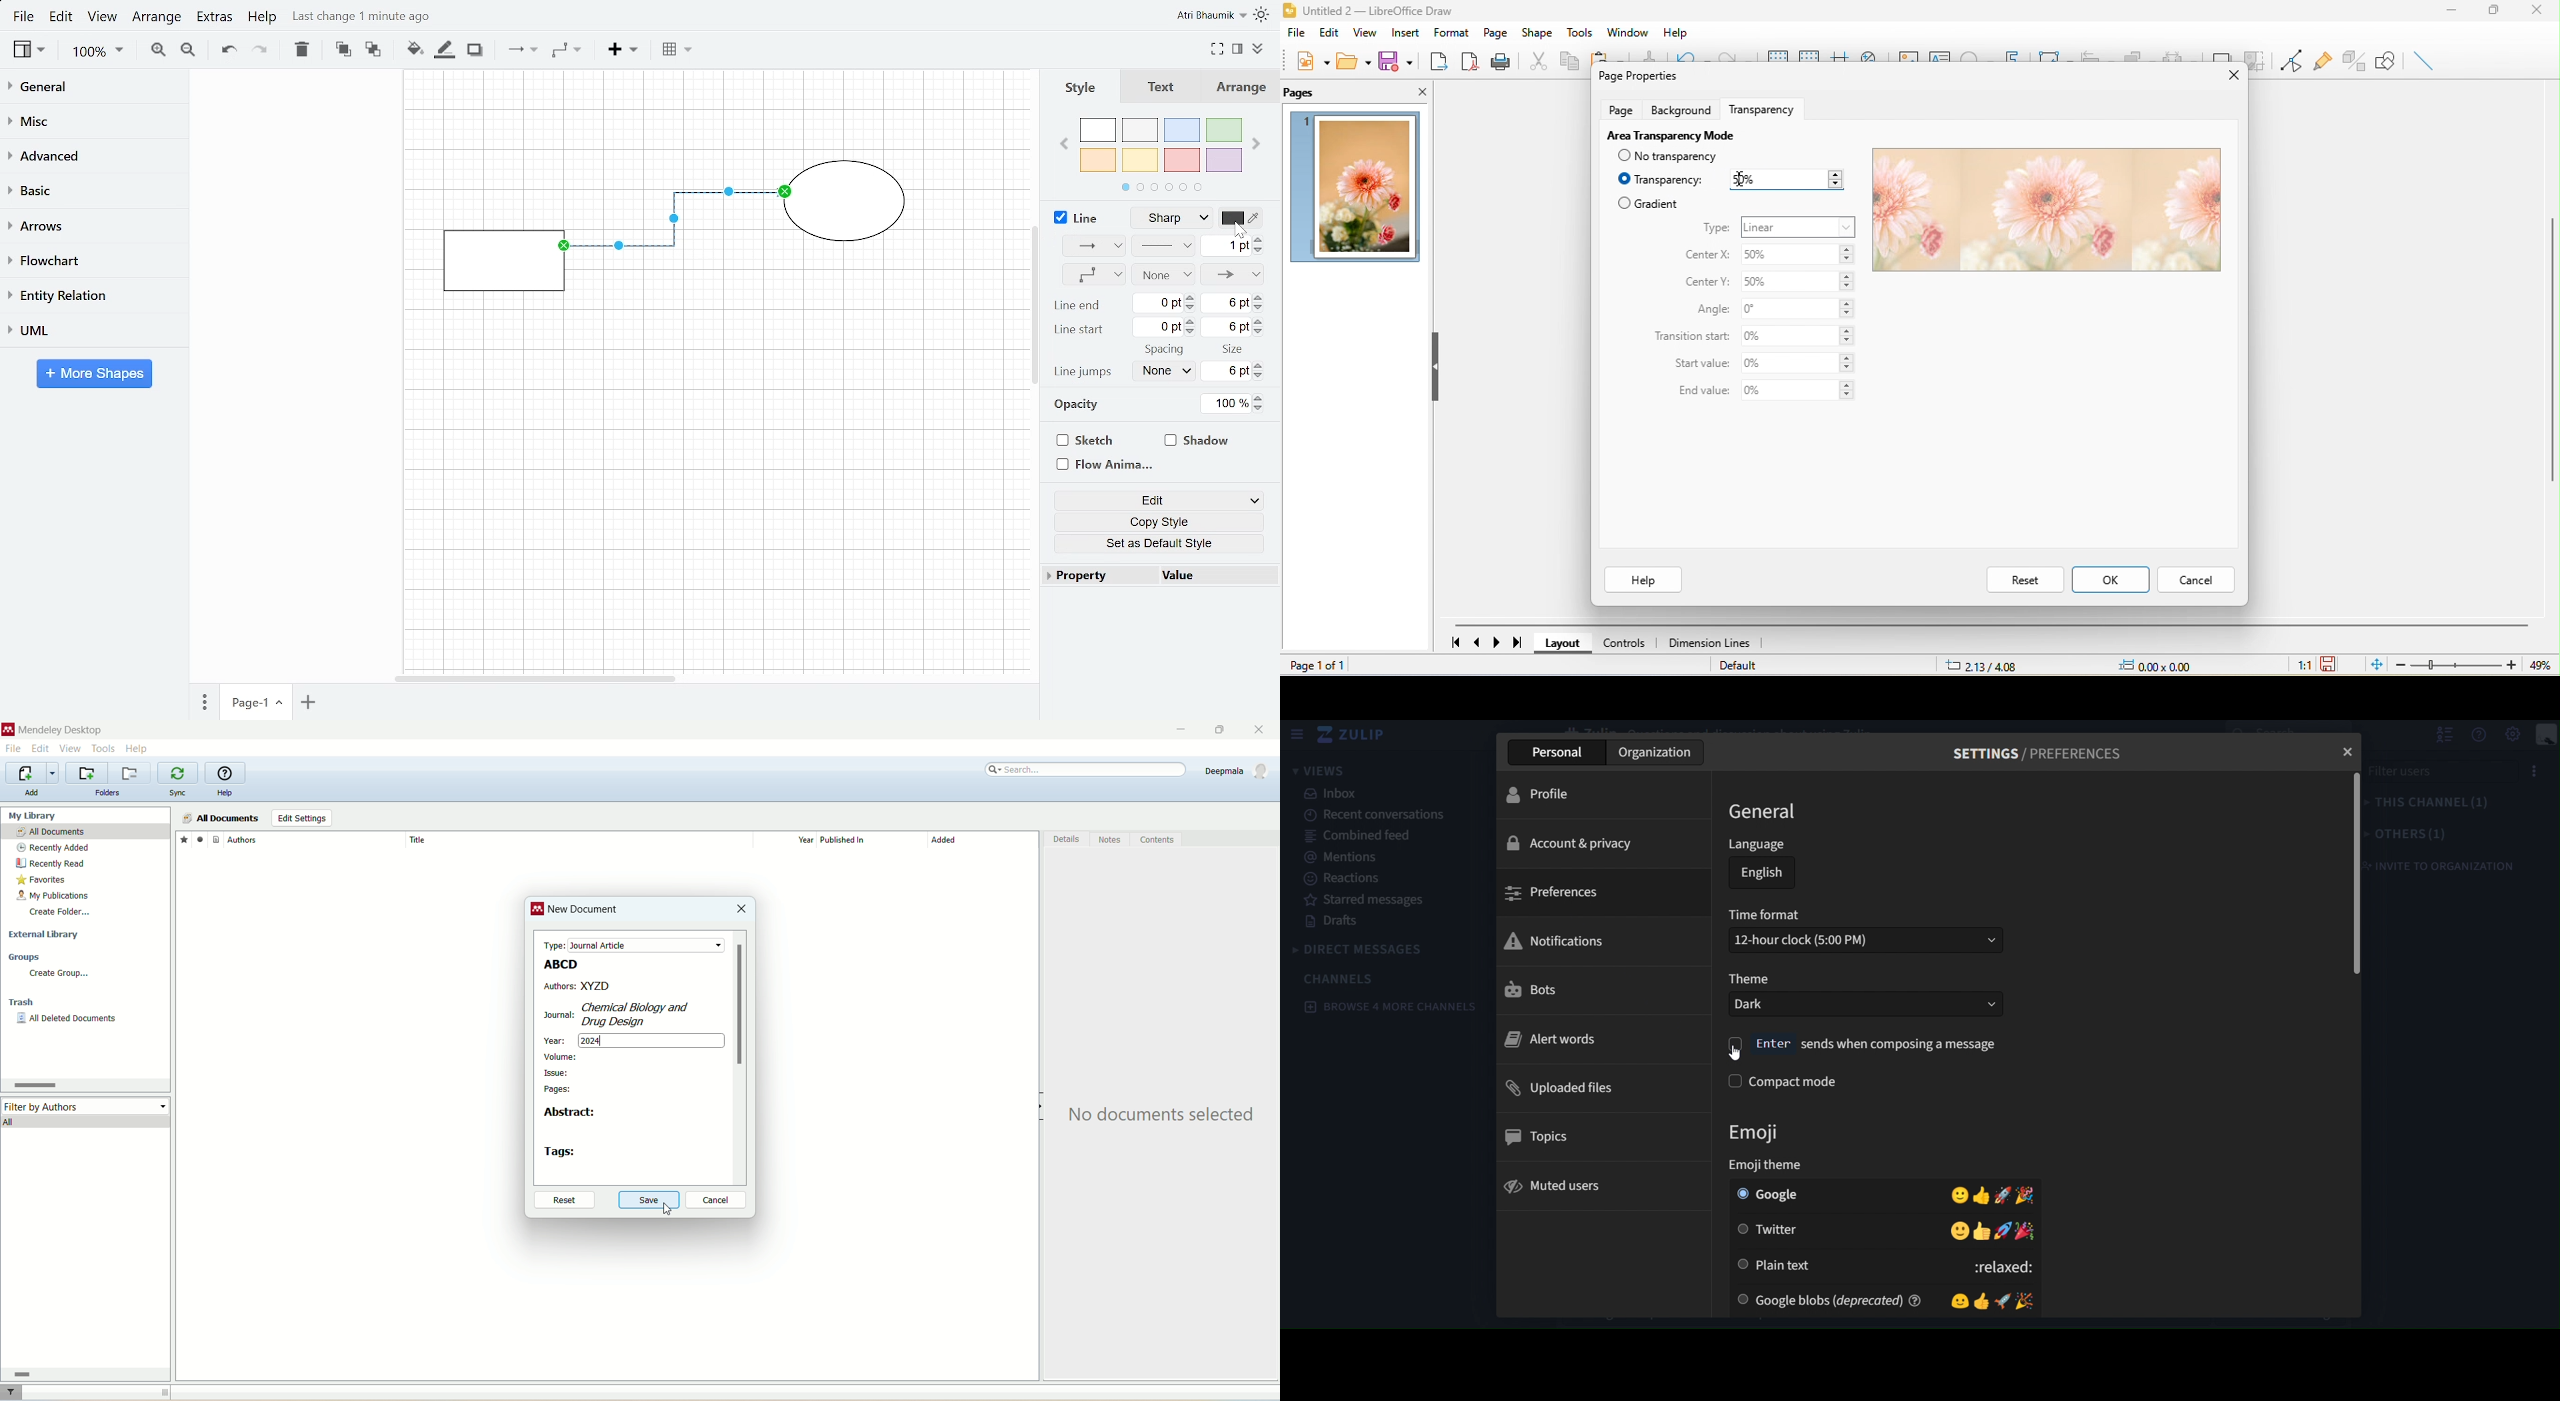  What do you see at coordinates (306, 703) in the screenshot?
I see `Current page` at bounding box center [306, 703].